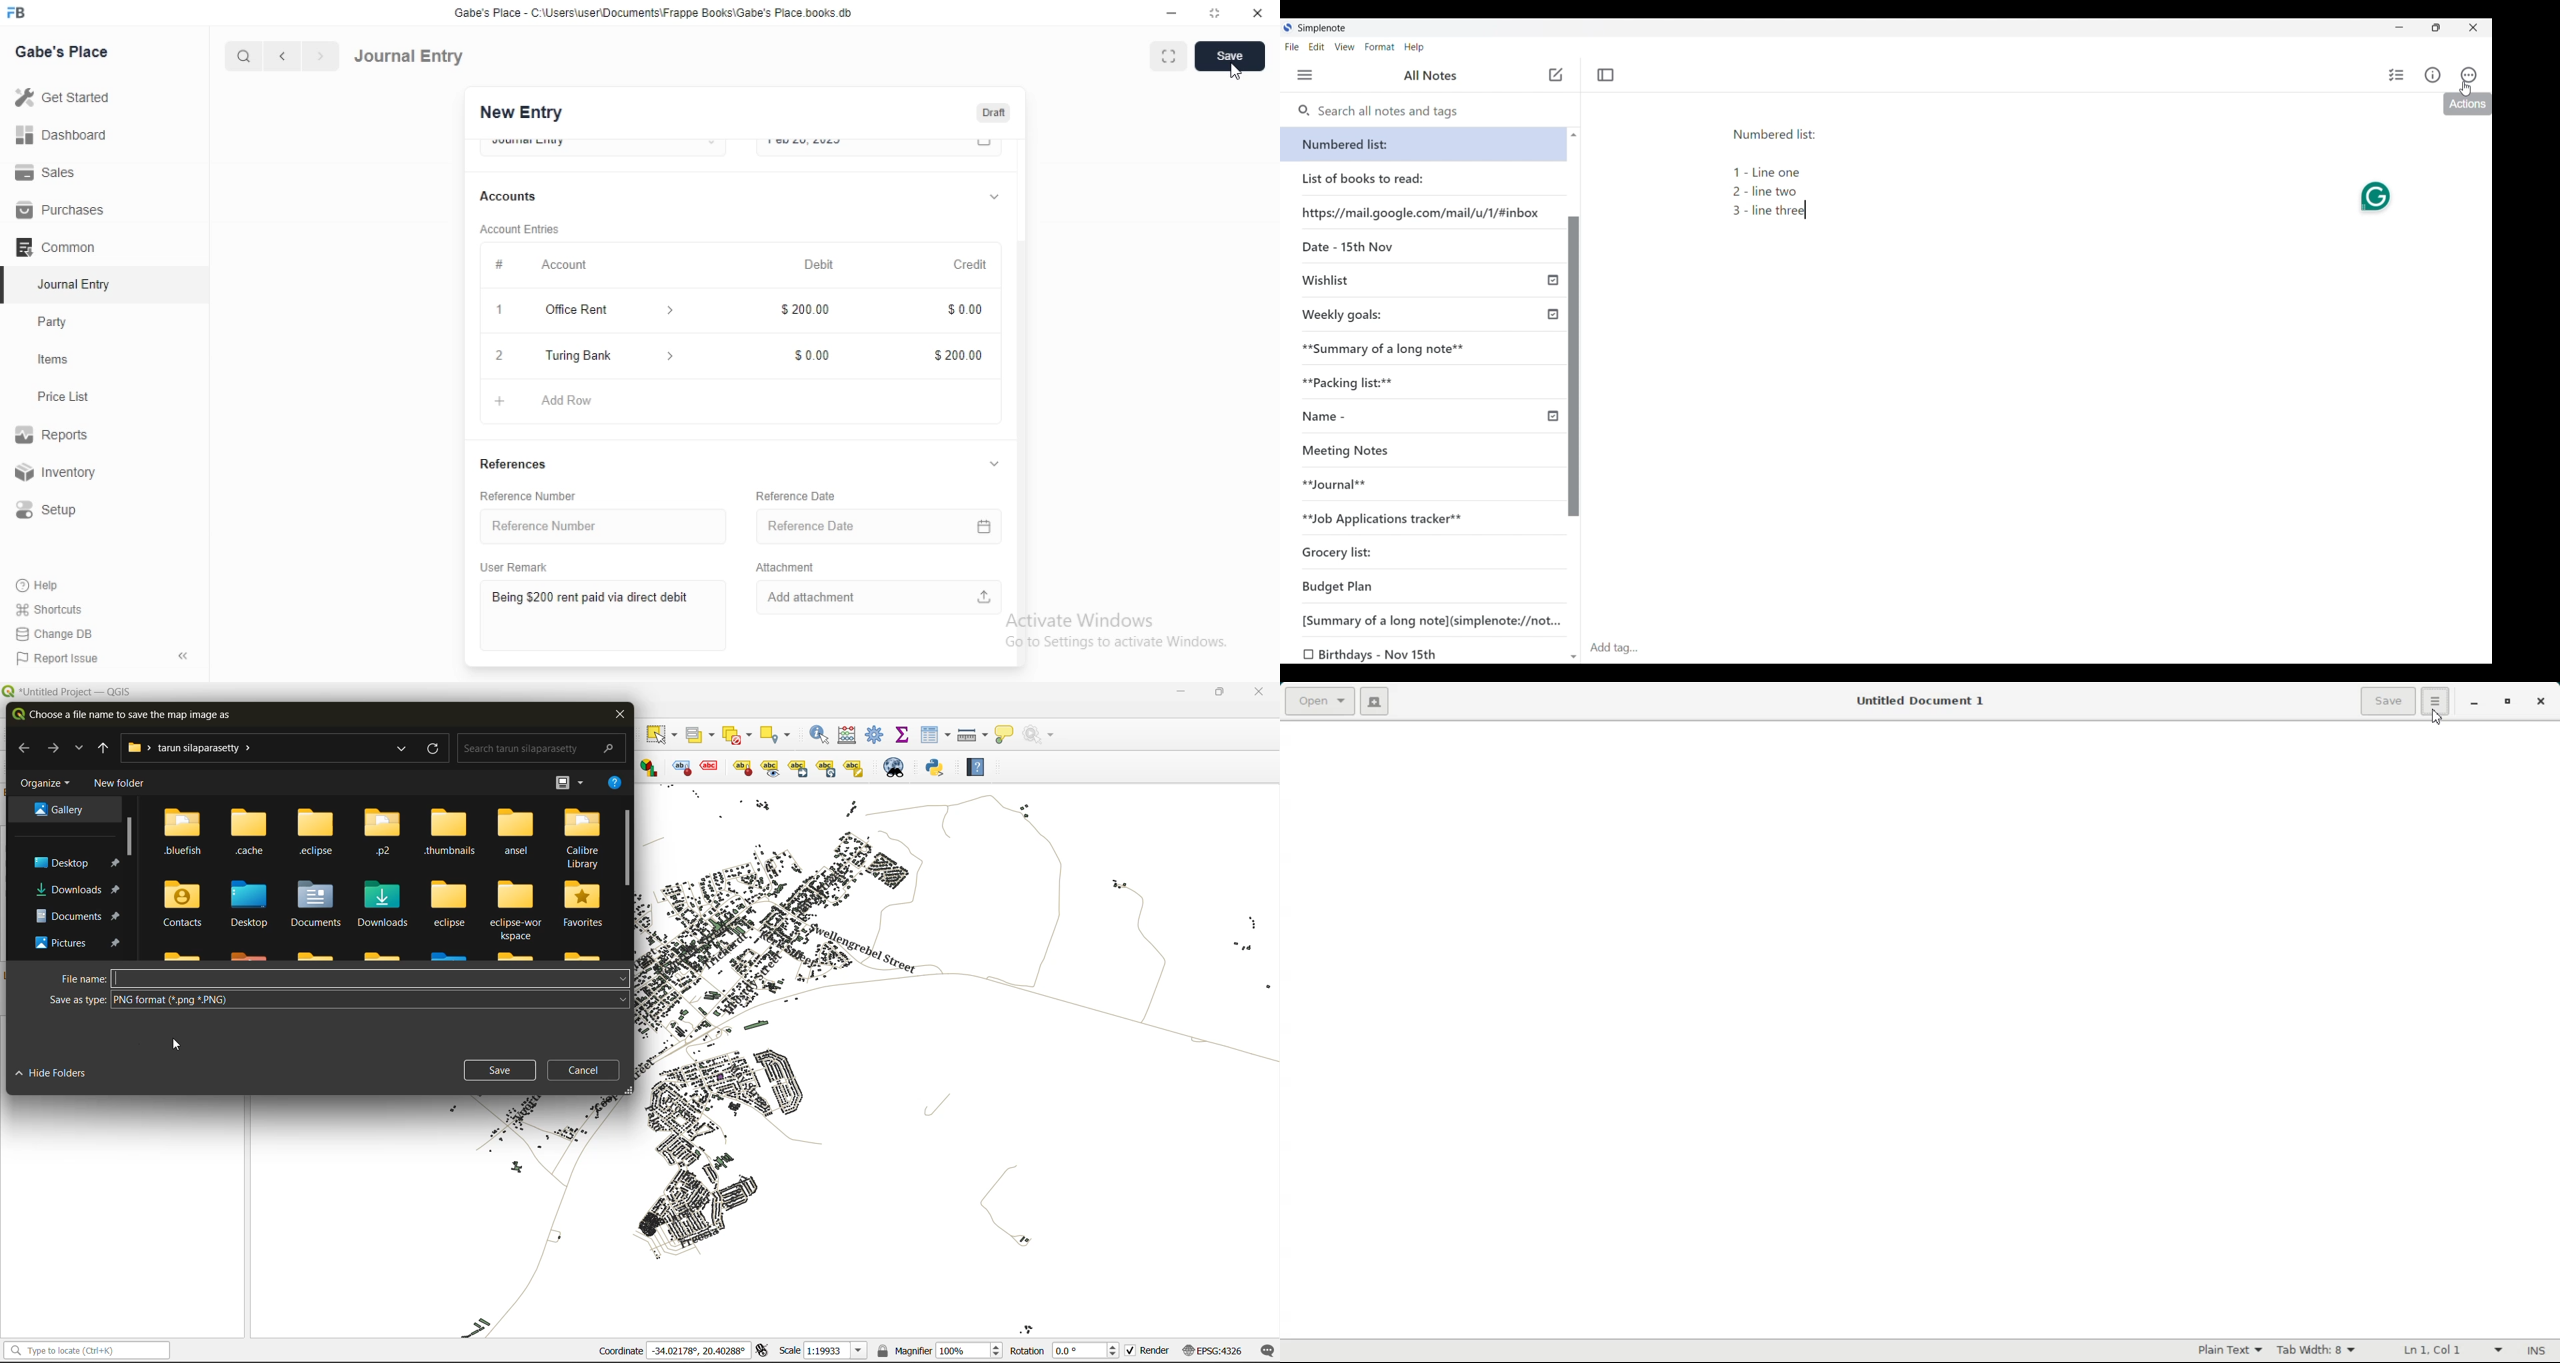 Image resolution: width=2576 pixels, height=1372 pixels. I want to click on save, so click(1226, 58).